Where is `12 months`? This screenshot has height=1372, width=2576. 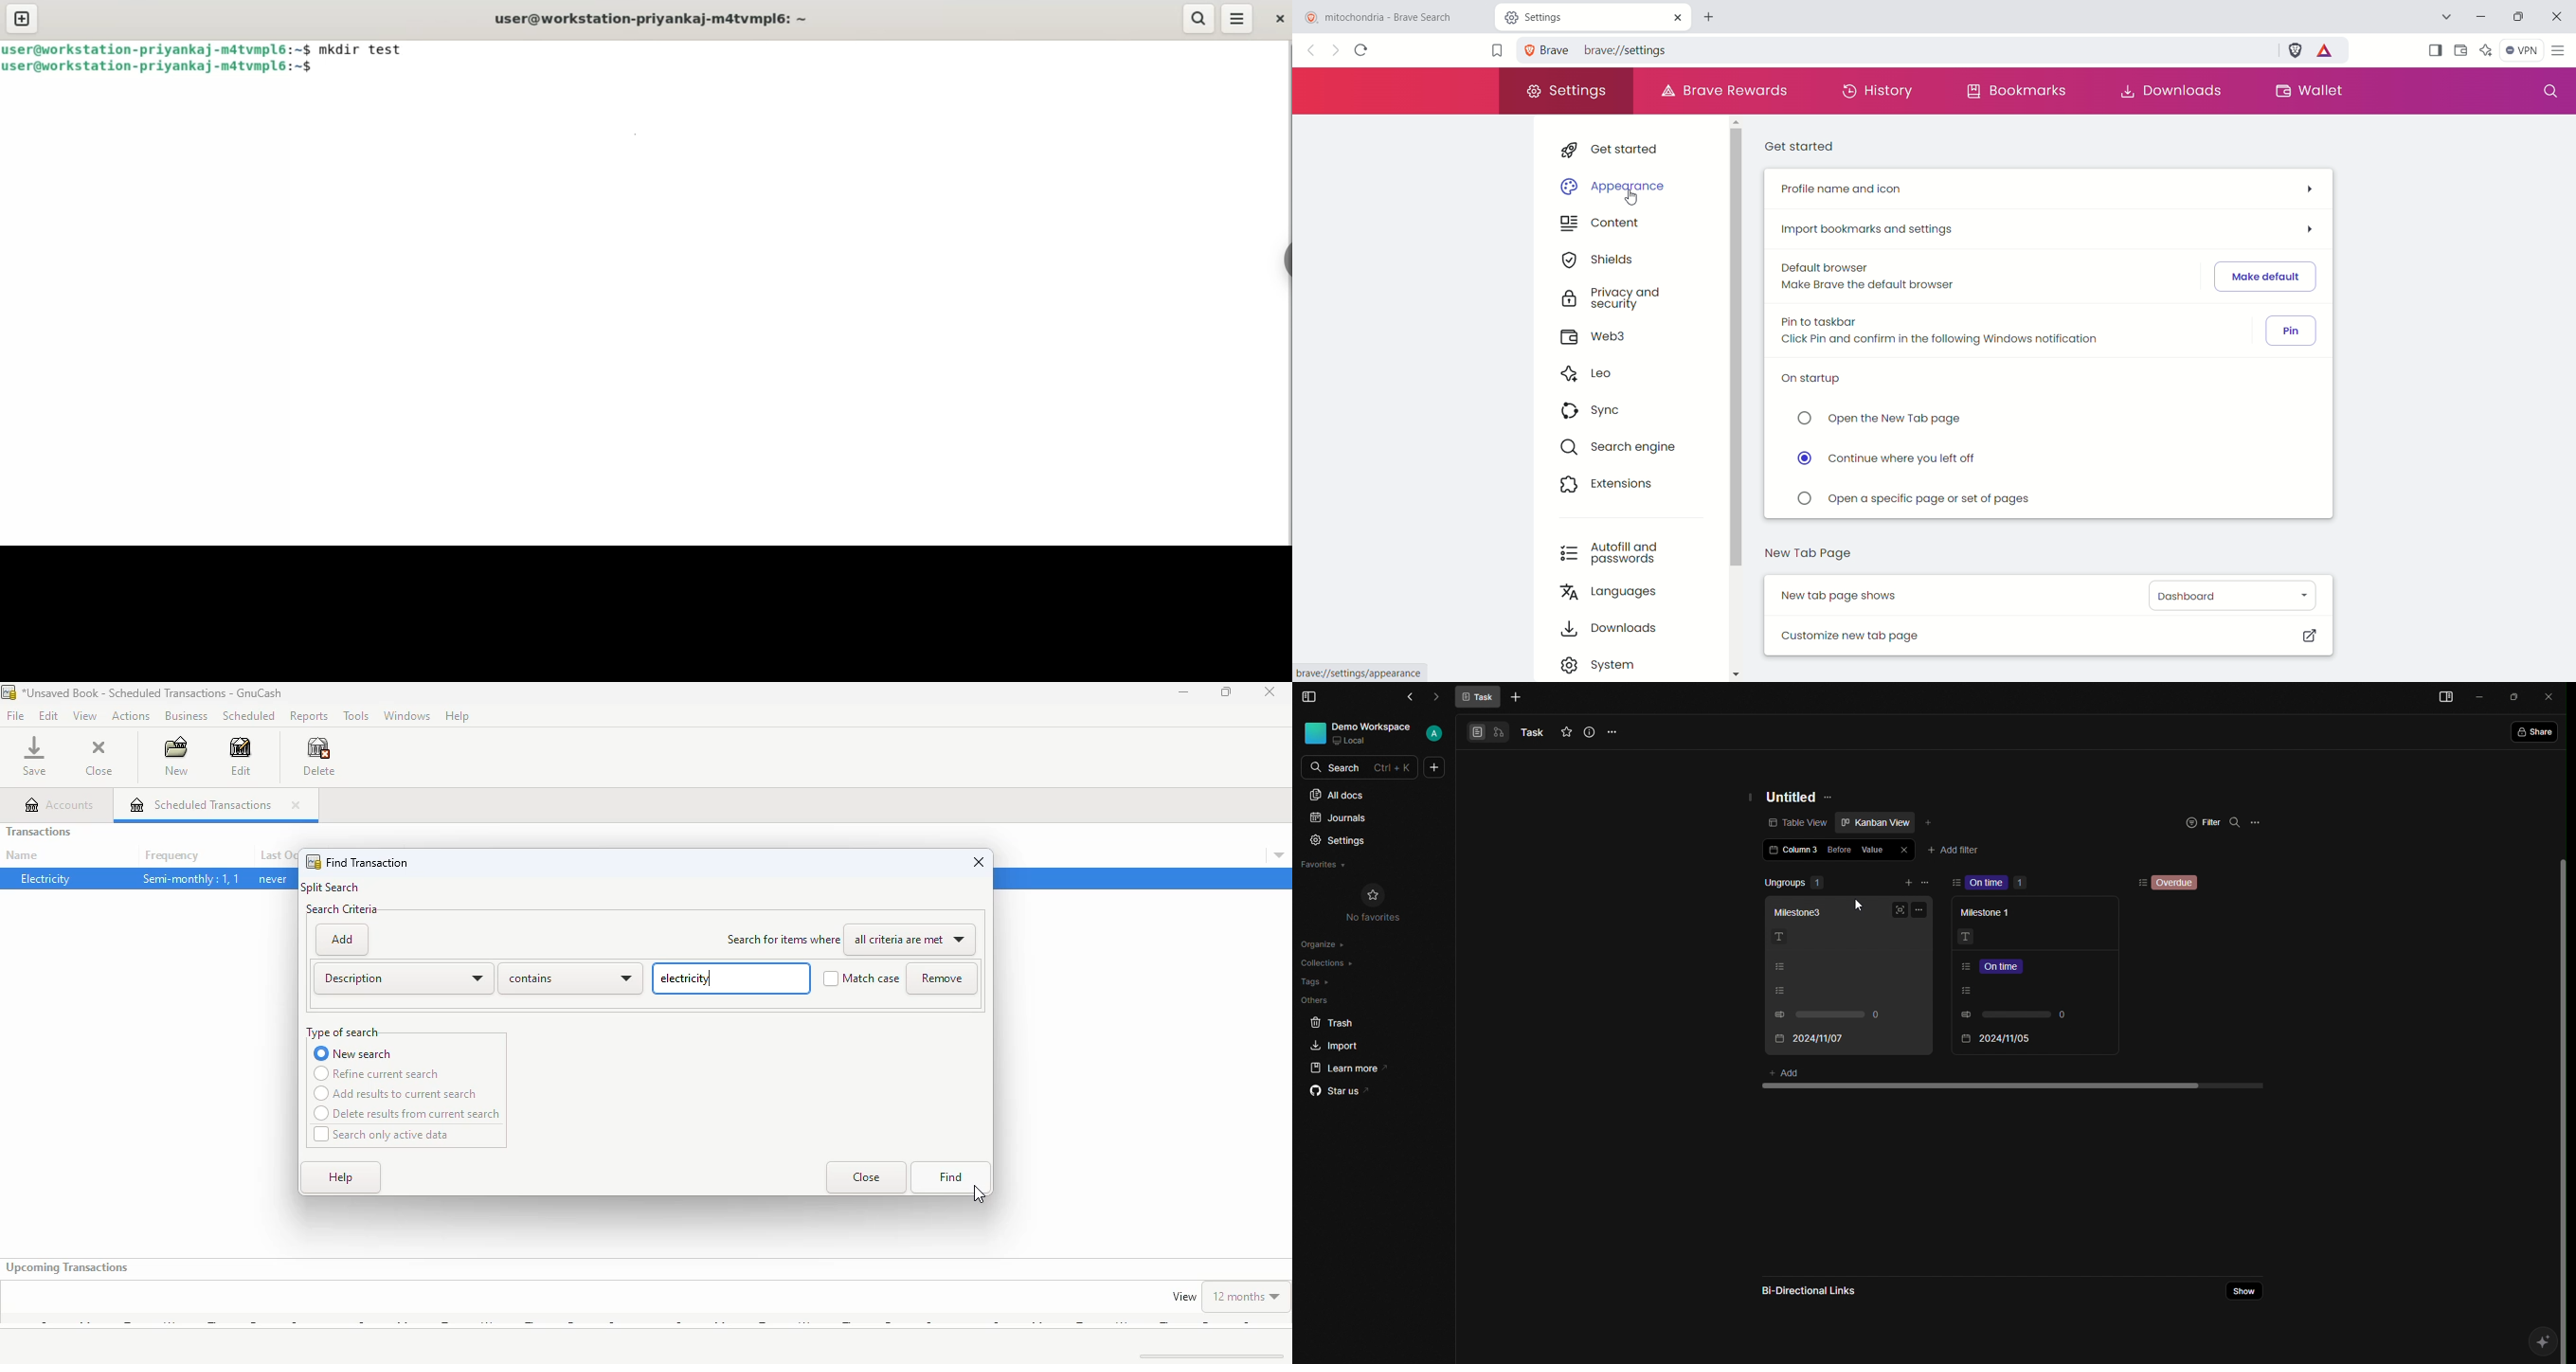 12 months is located at coordinates (1247, 1296).